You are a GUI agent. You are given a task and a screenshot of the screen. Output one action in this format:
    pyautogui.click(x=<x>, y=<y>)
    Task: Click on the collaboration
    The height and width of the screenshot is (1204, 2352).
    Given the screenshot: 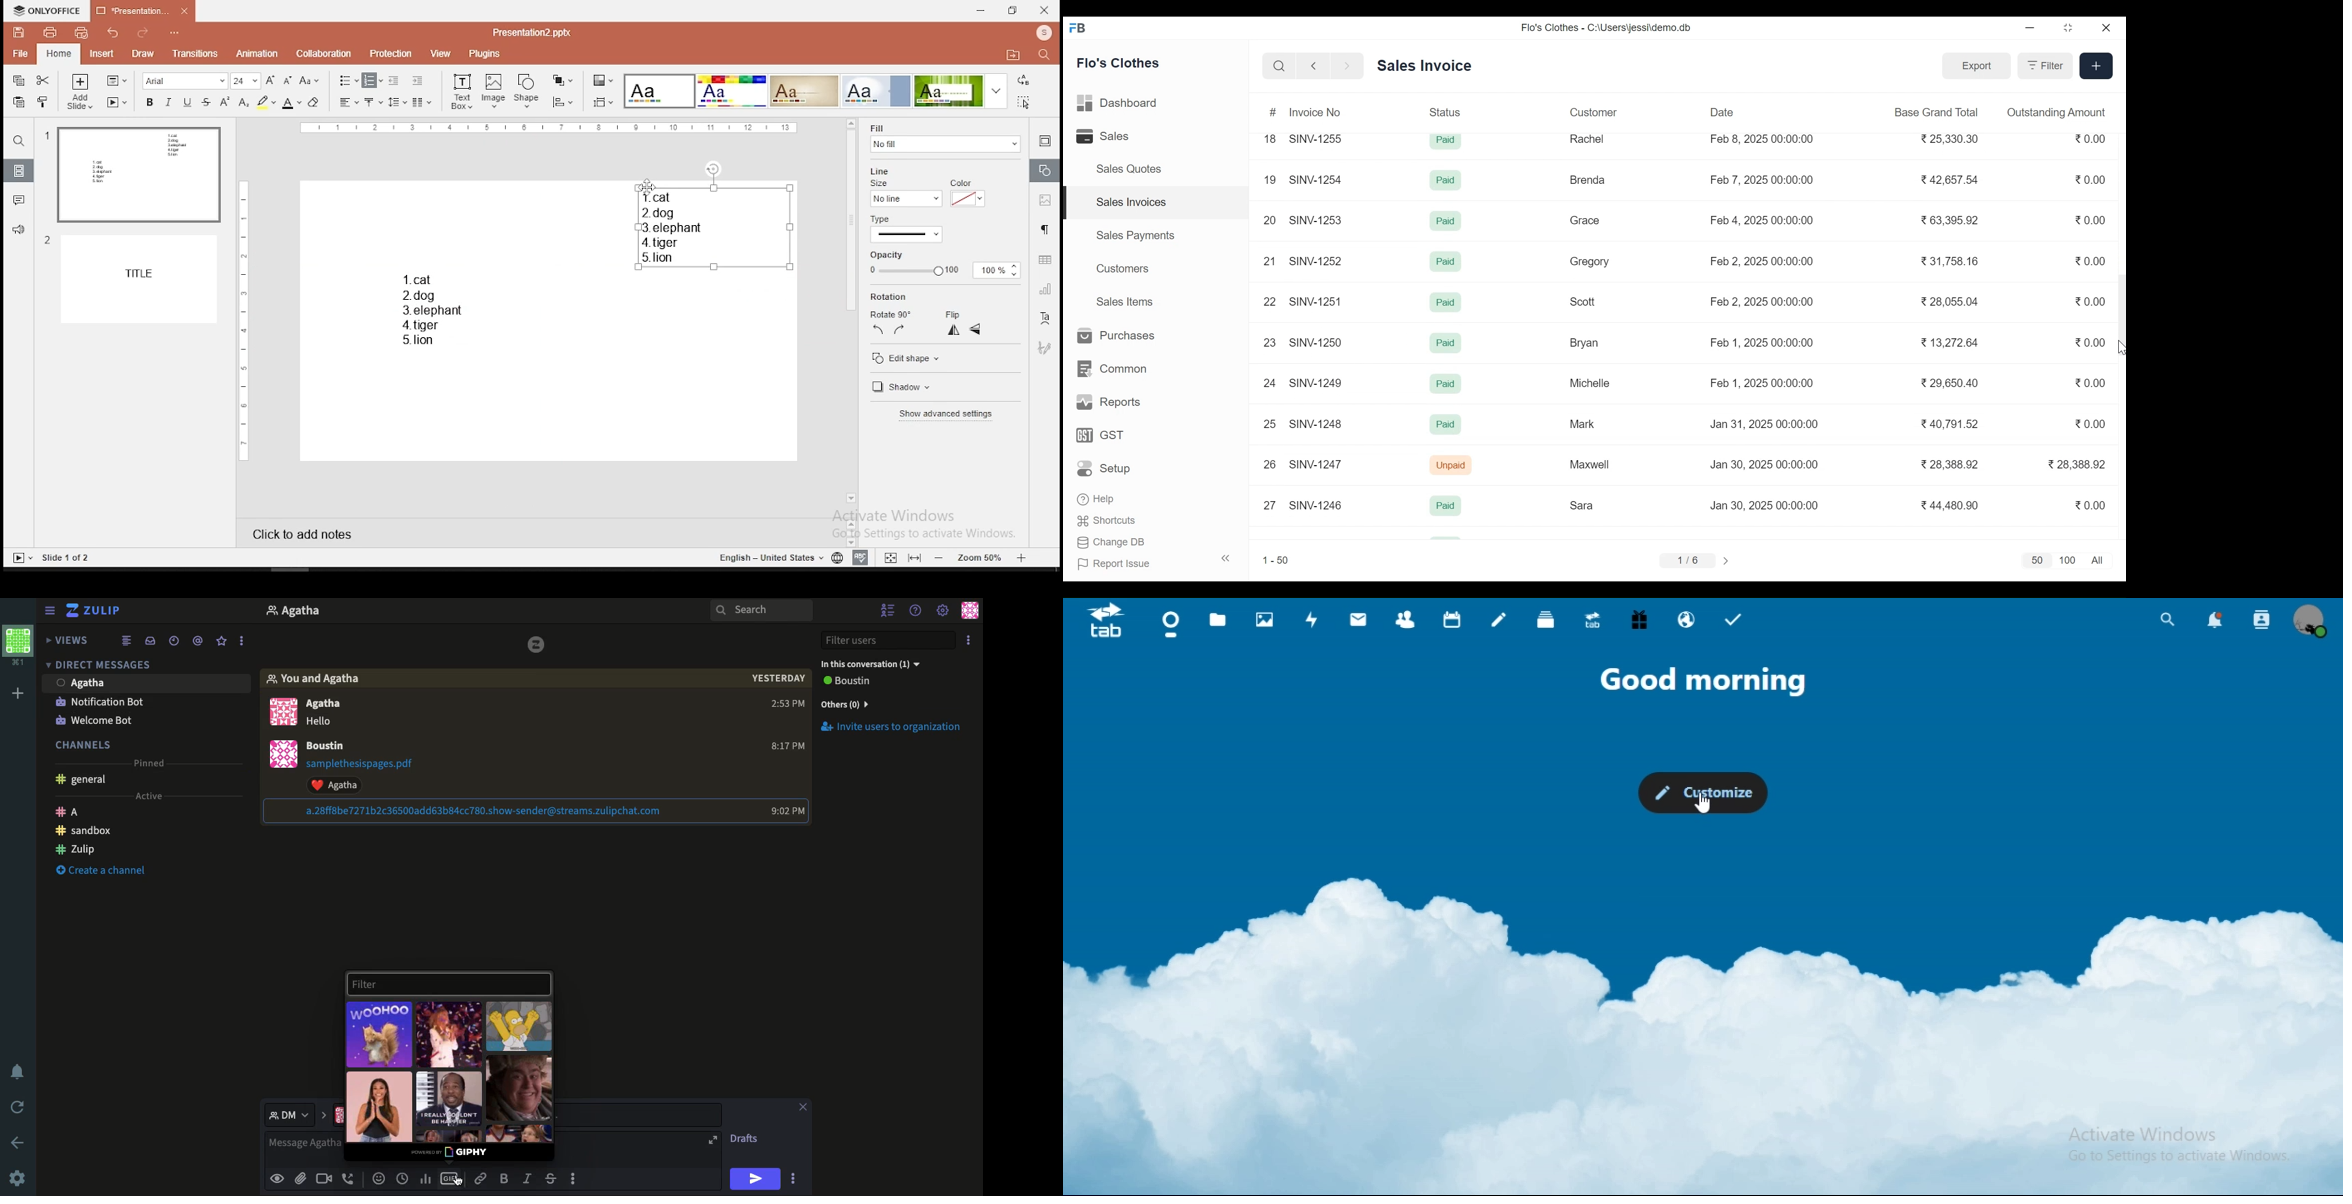 What is the action you would take?
    pyautogui.click(x=324, y=54)
    